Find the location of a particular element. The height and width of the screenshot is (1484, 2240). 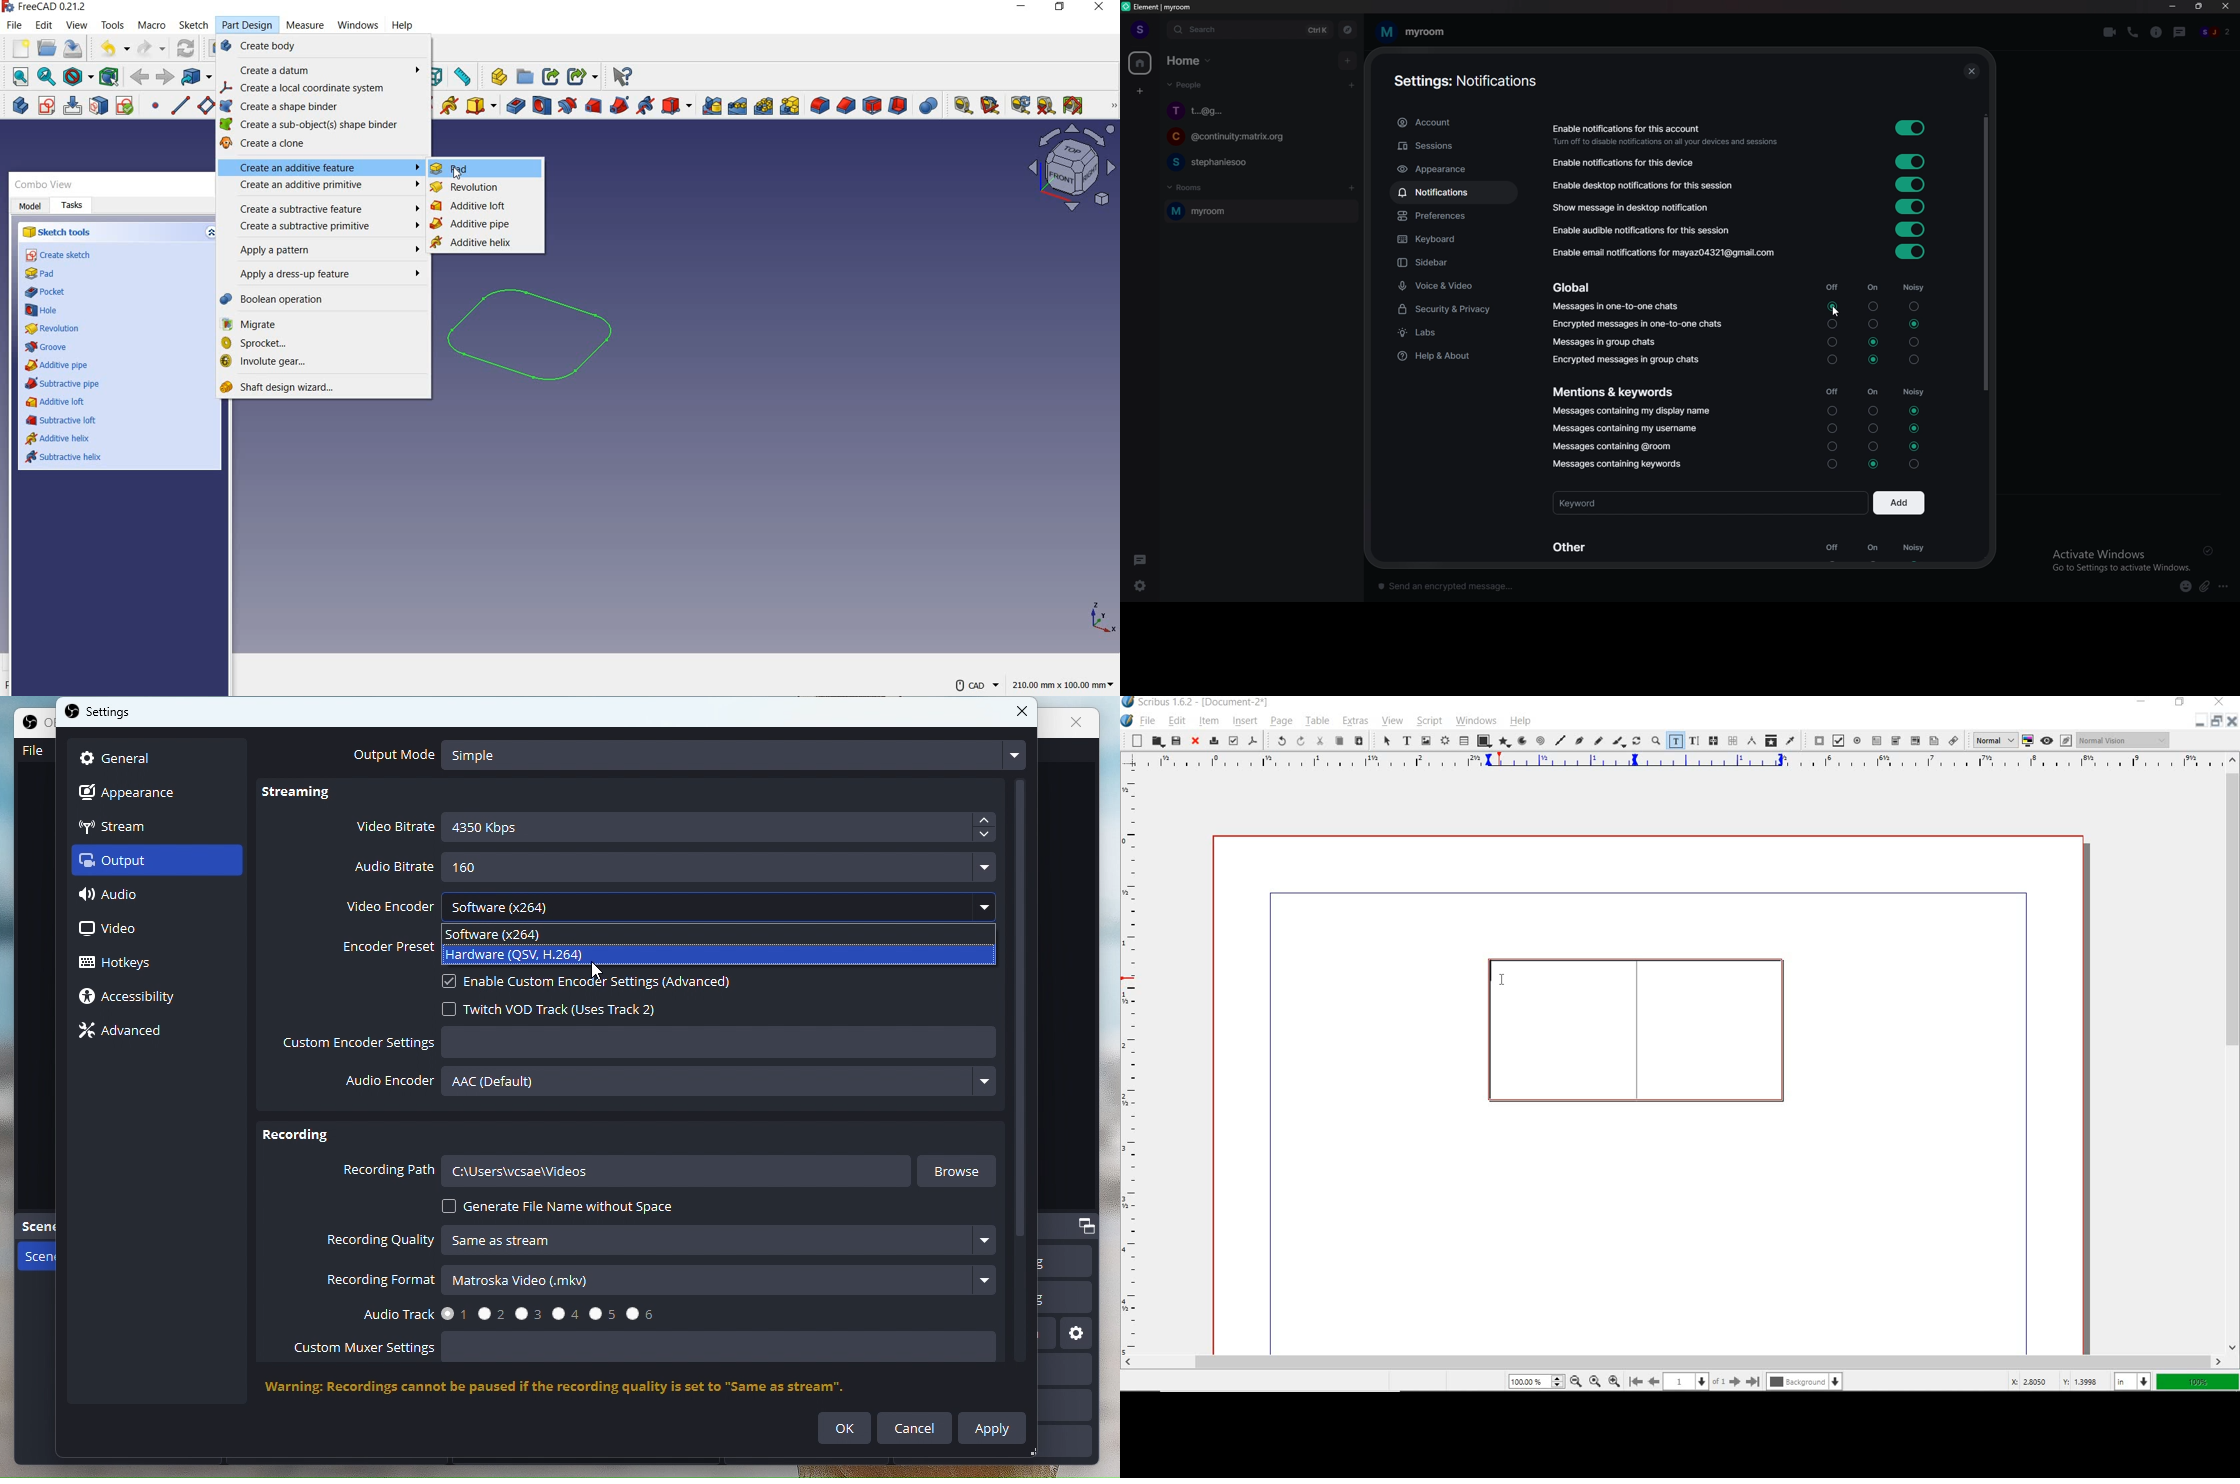

title is located at coordinates (1163, 6).